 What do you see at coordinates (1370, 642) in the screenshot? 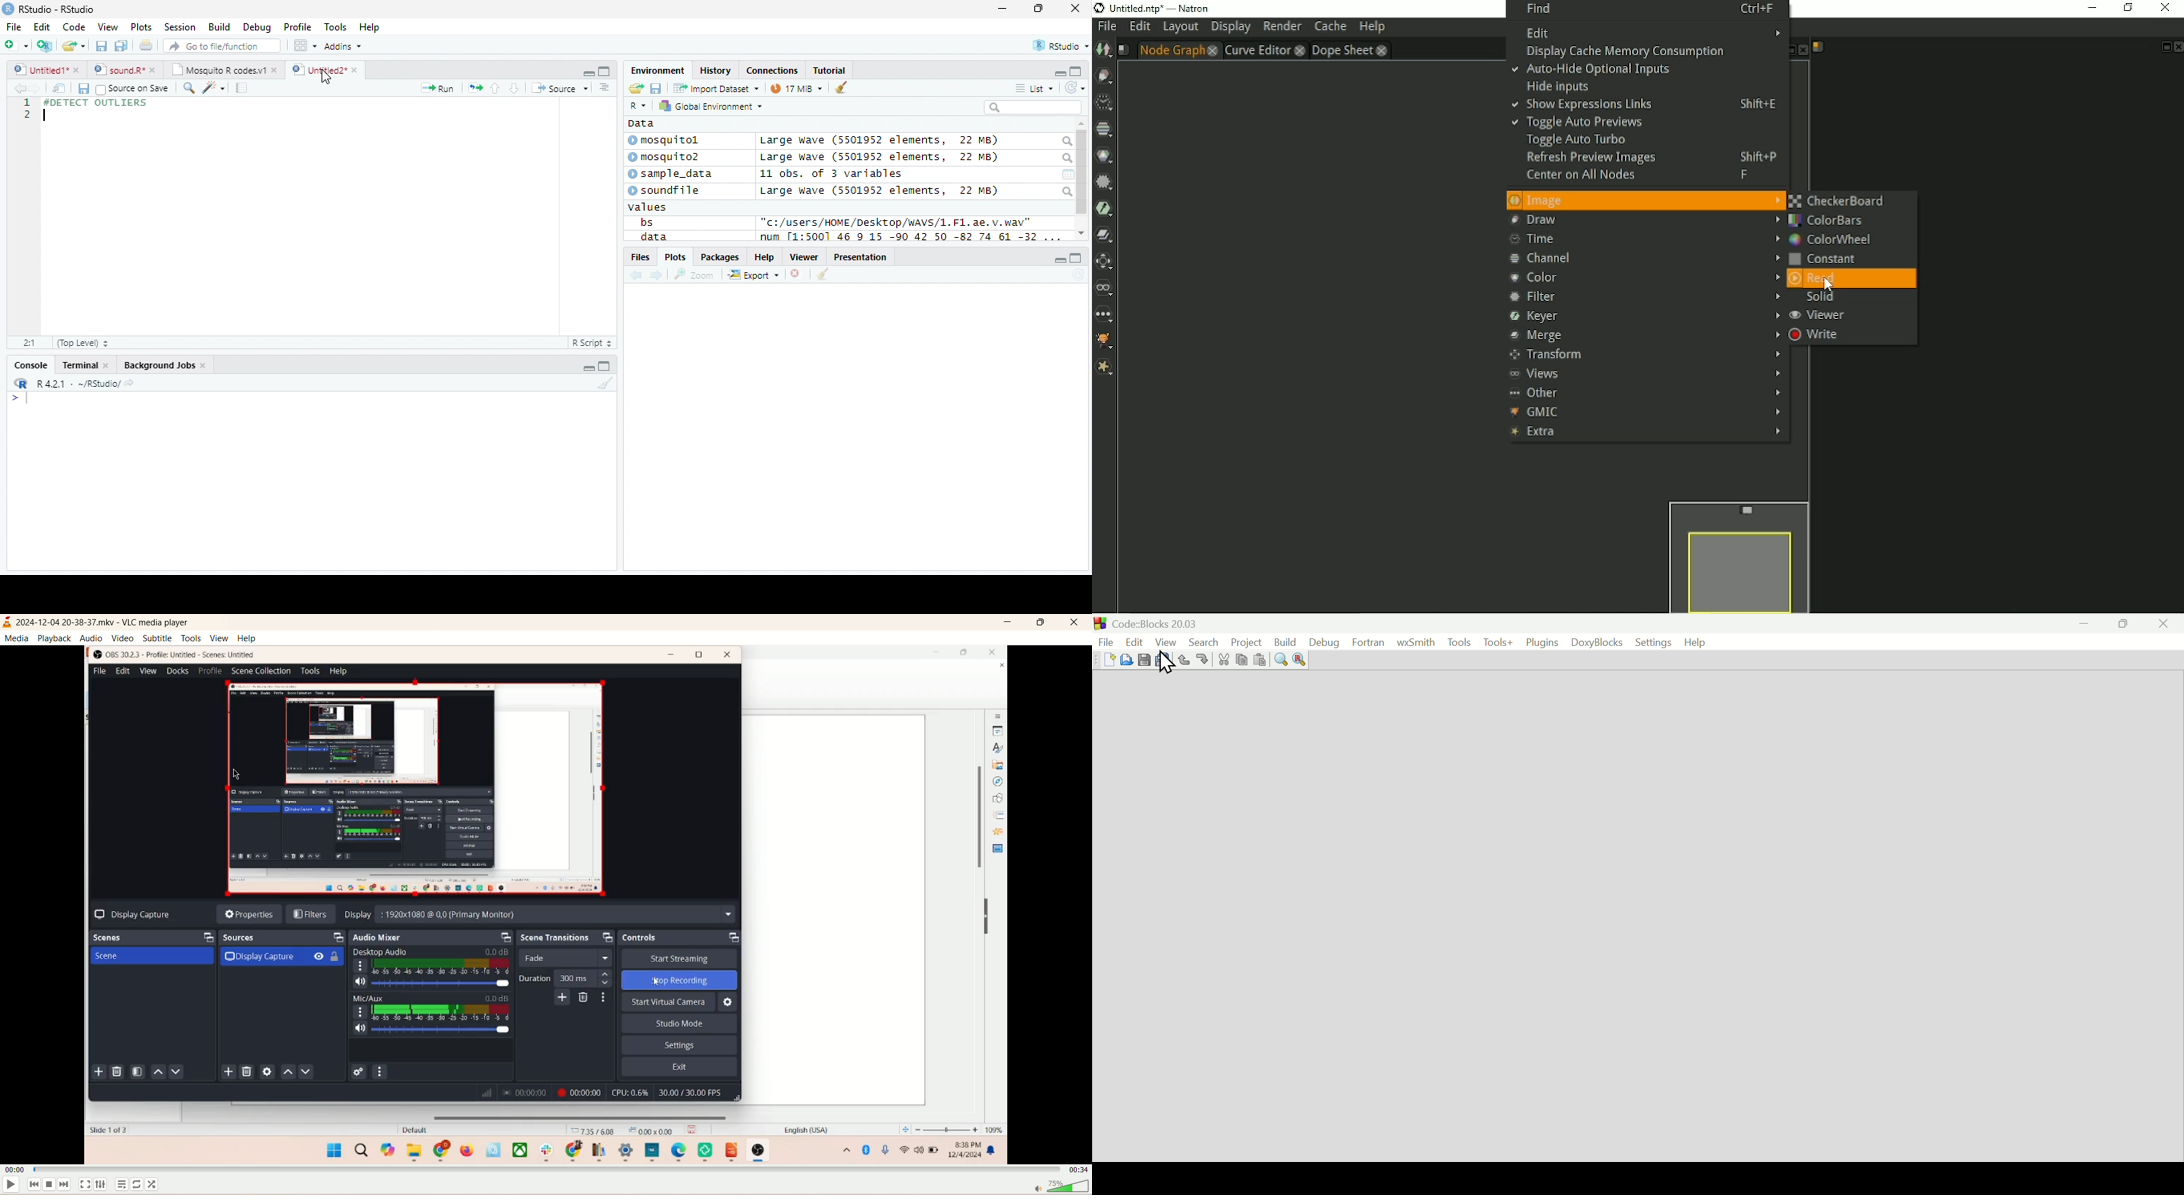
I see `Fortran` at bounding box center [1370, 642].